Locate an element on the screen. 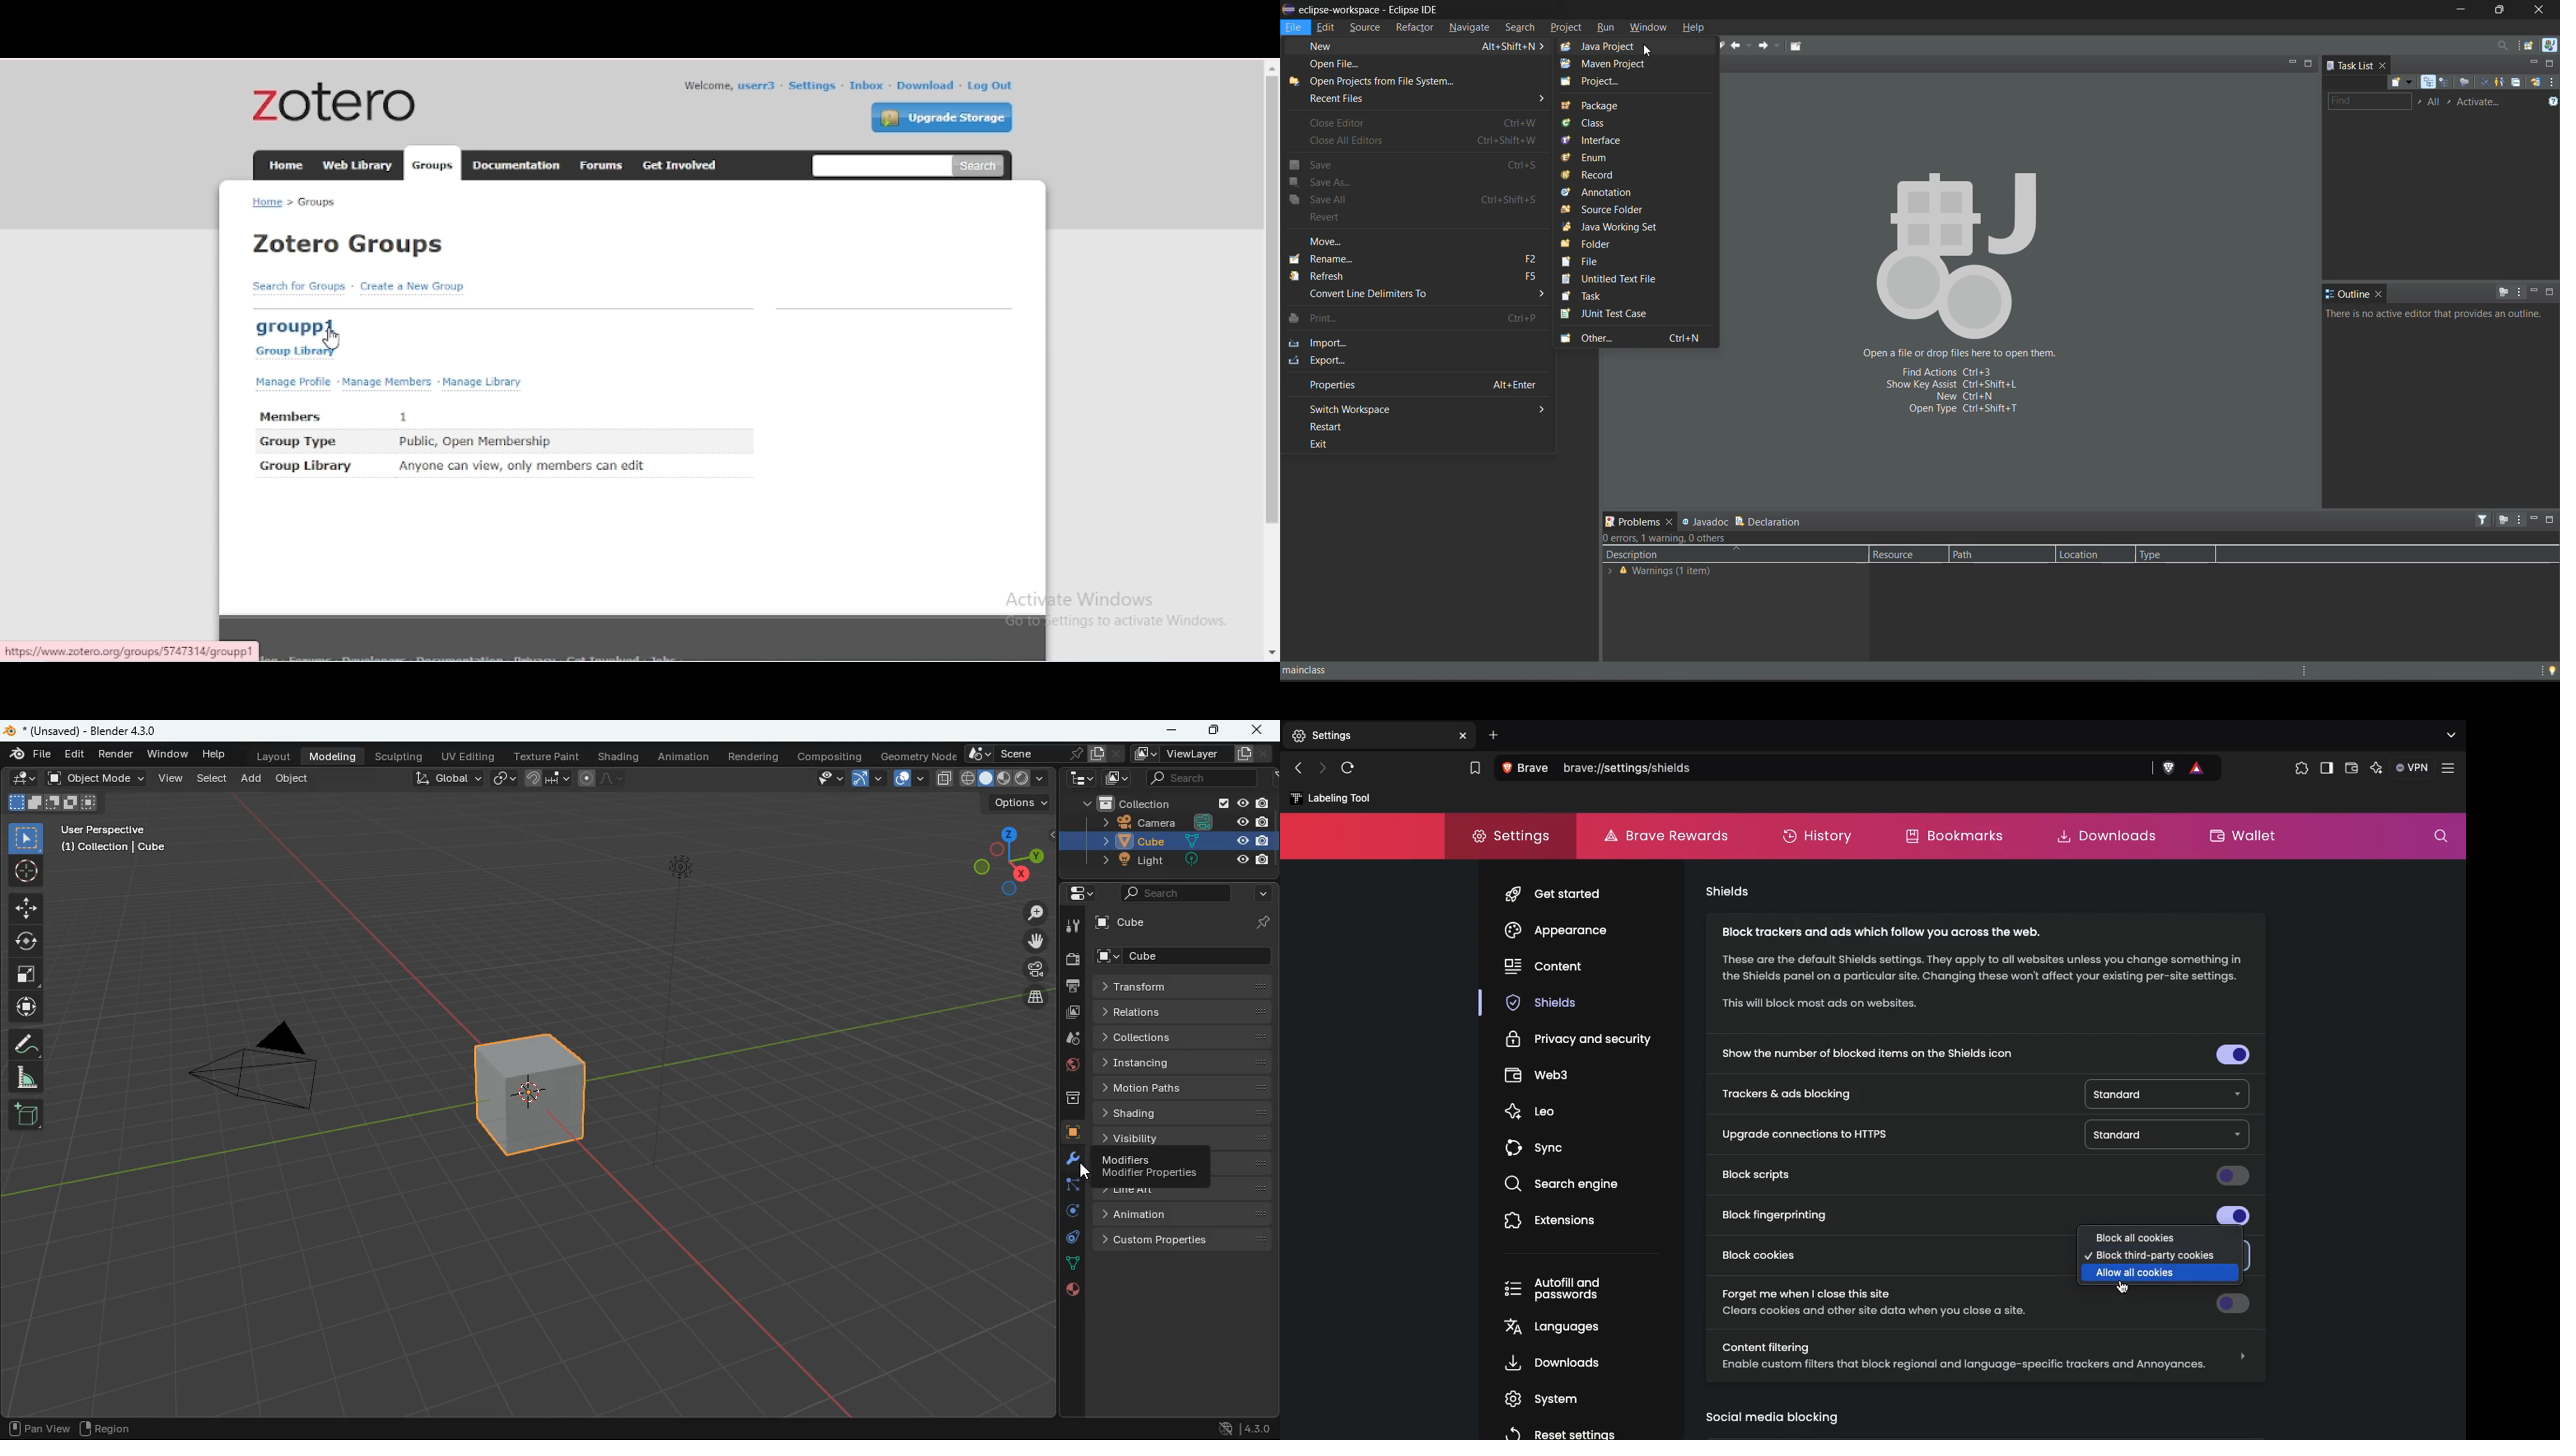  angle is located at coordinates (34, 1078).